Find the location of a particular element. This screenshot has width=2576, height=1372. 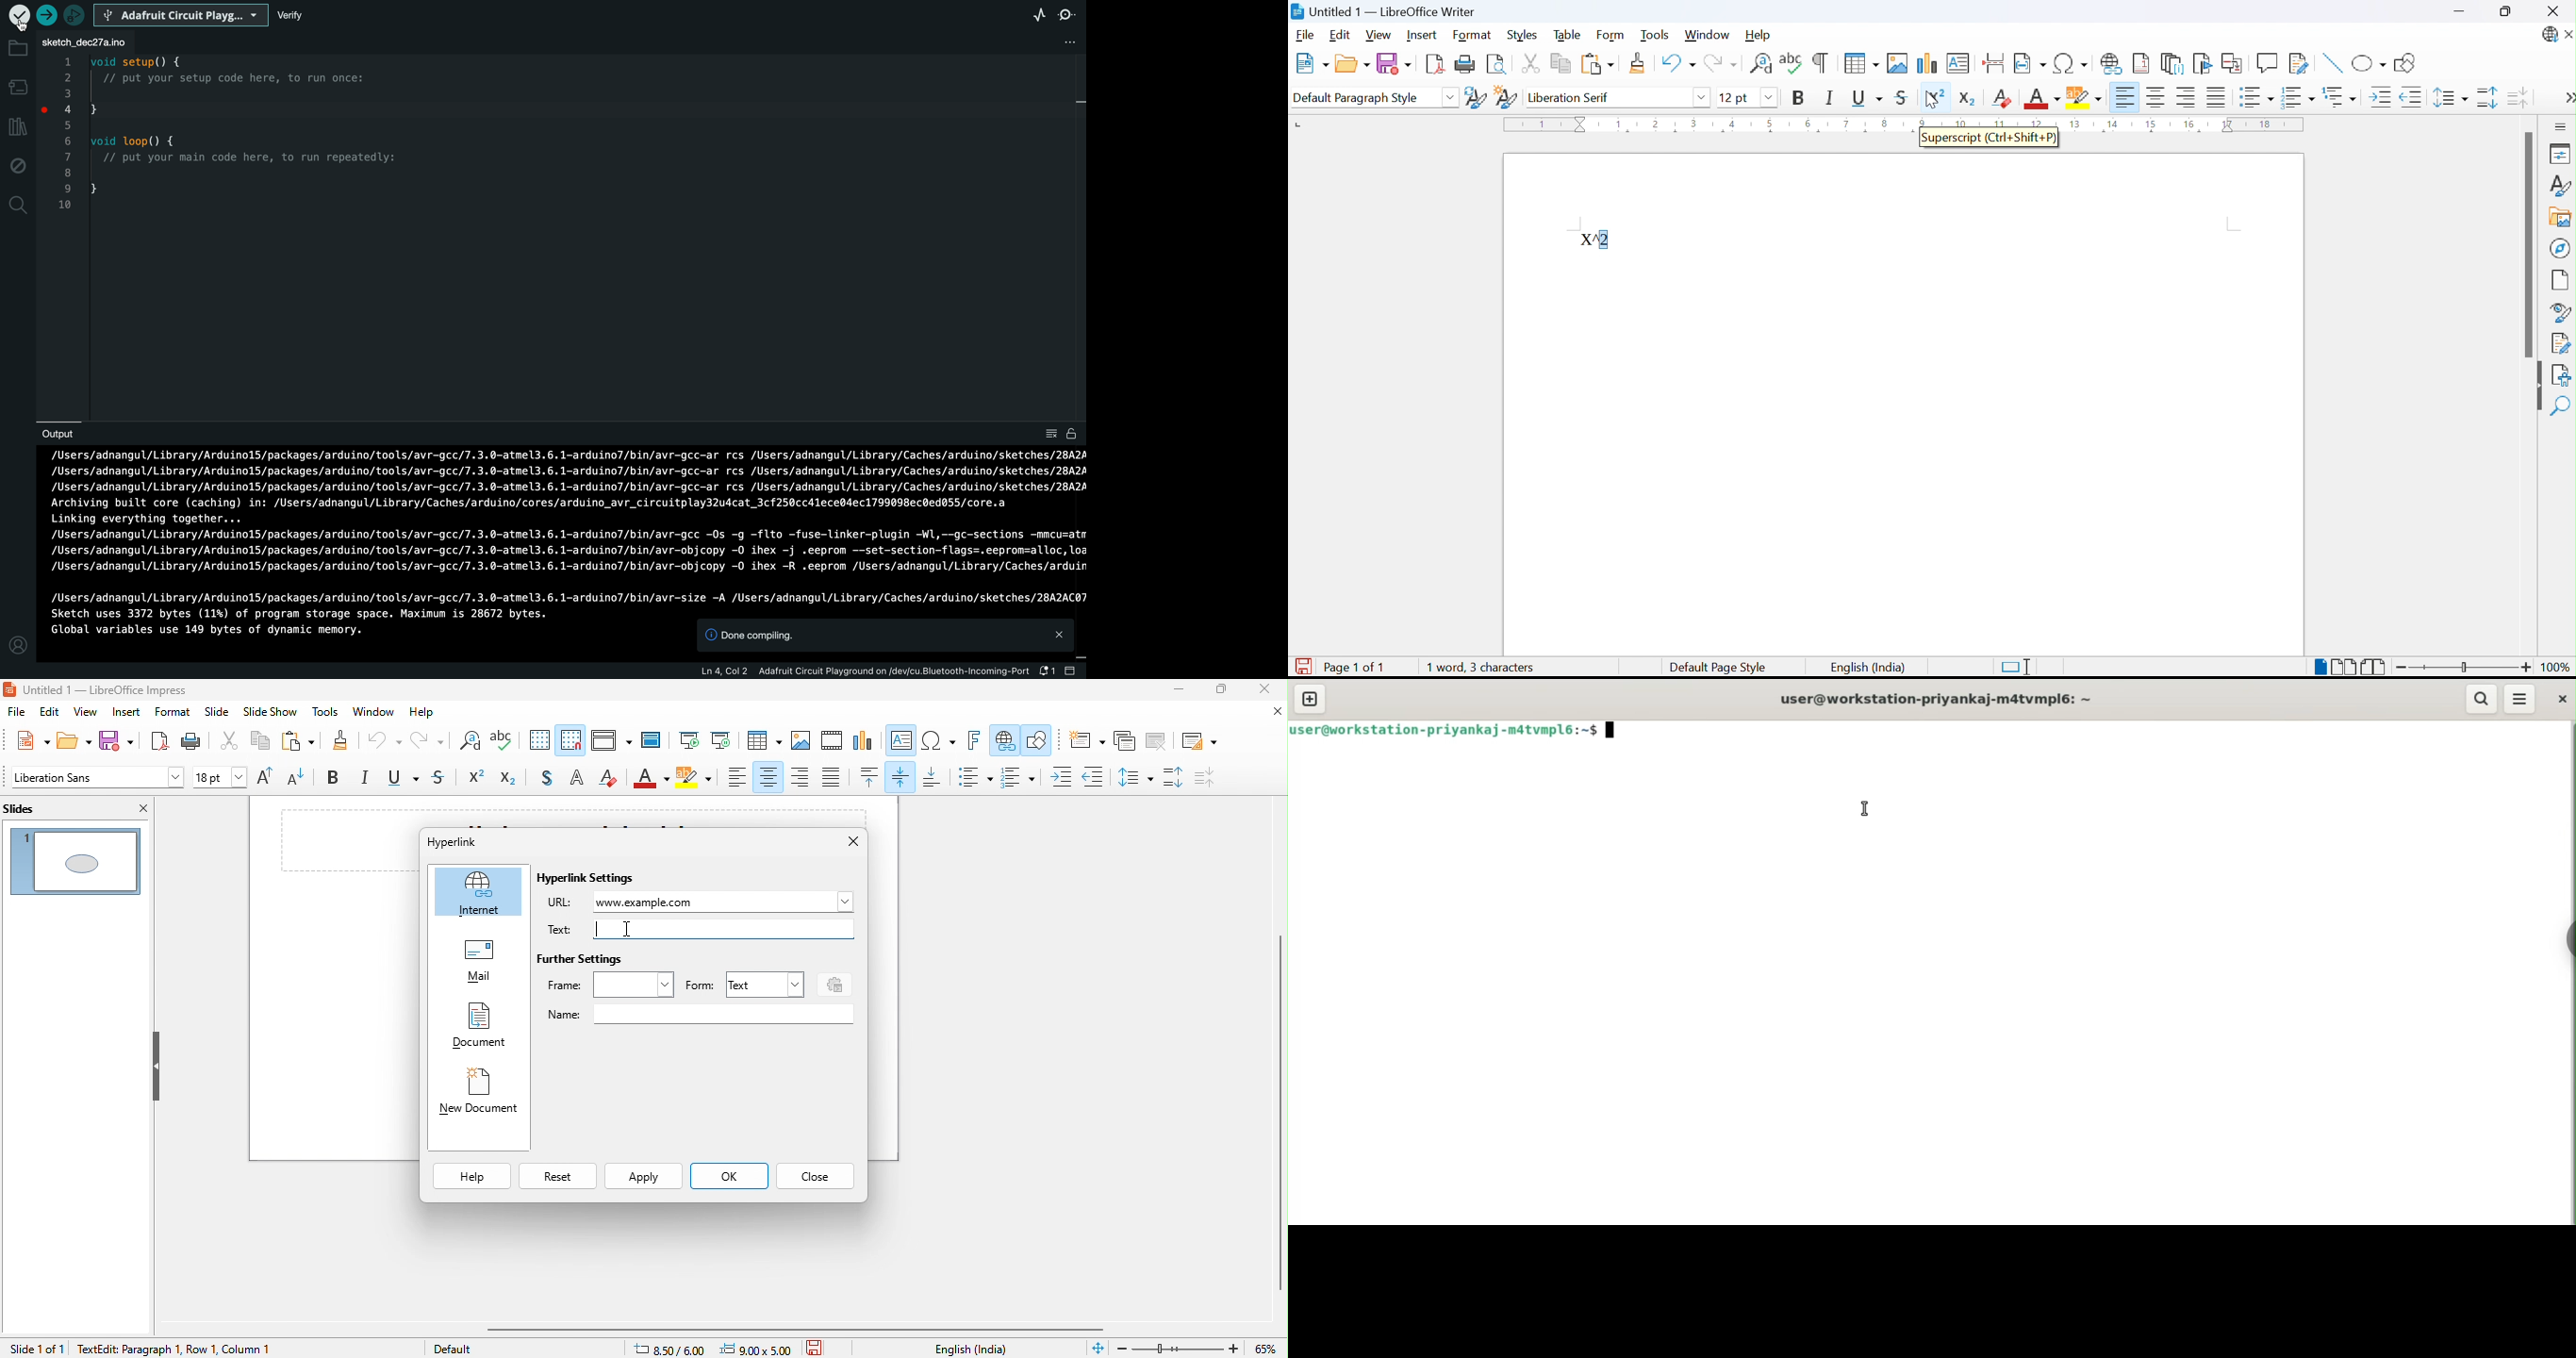

hyperlink is located at coordinates (471, 841).